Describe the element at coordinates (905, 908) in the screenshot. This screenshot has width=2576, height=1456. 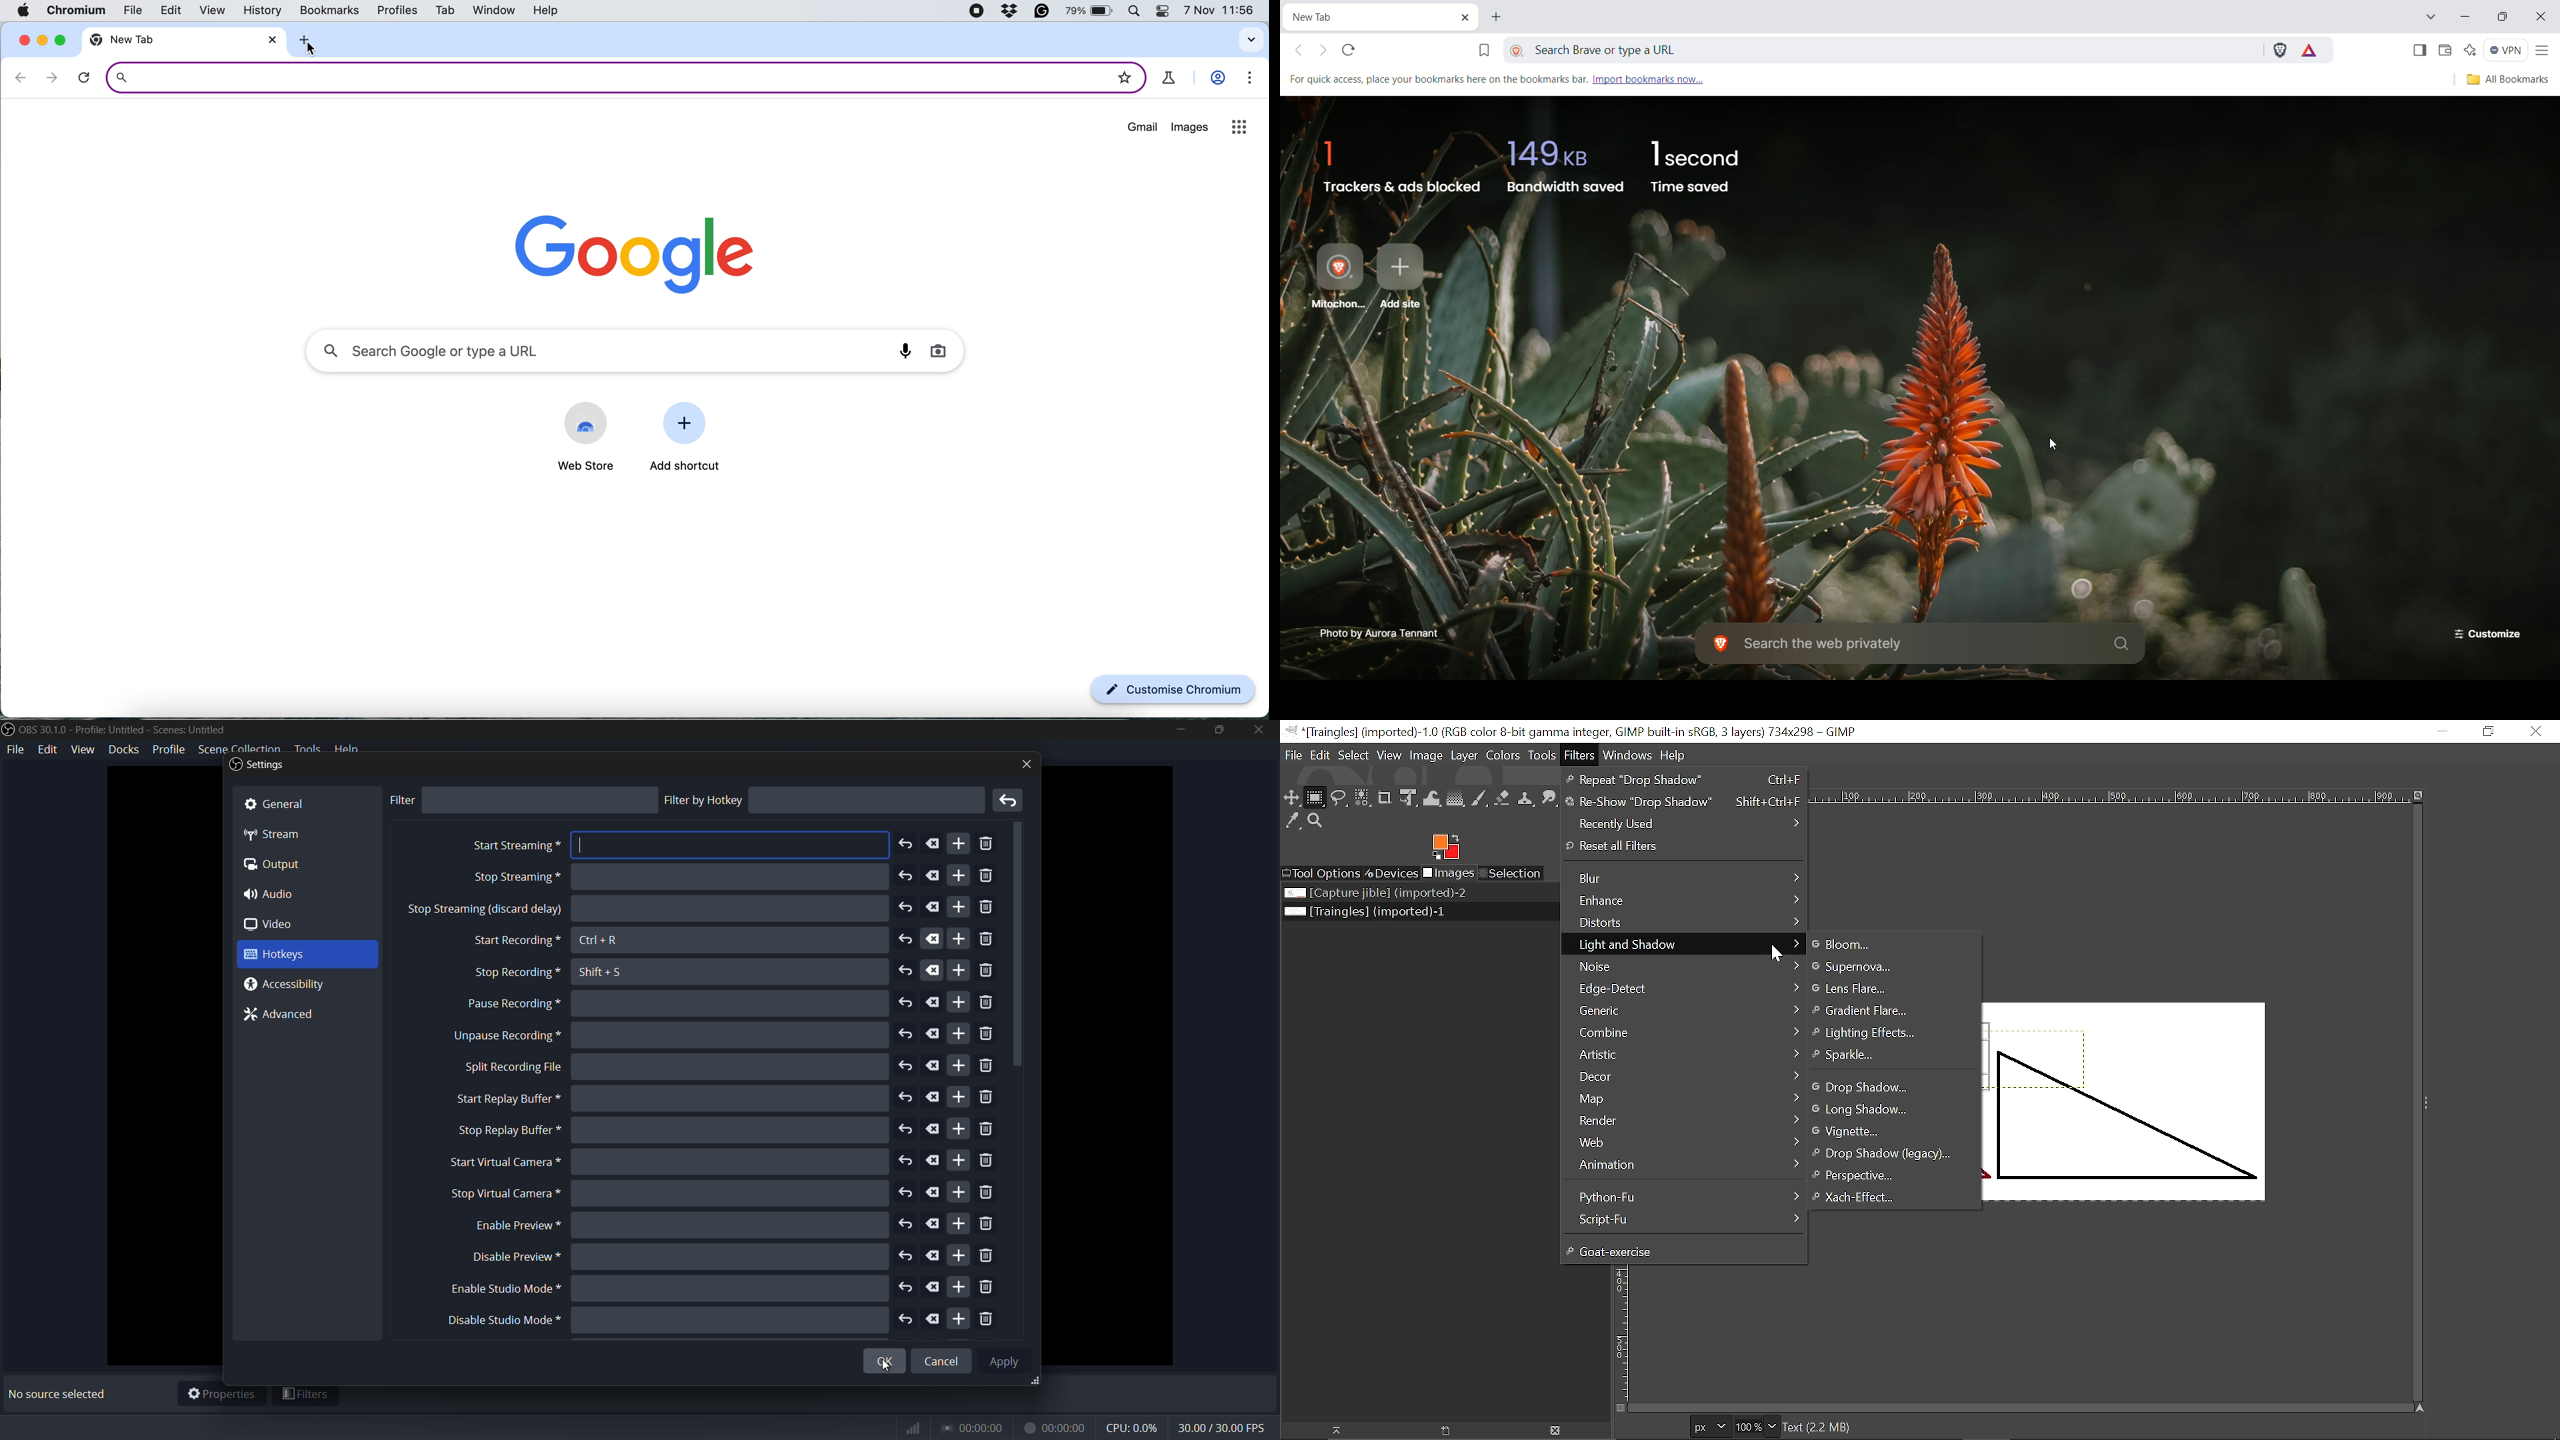
I see `undo` at that location.